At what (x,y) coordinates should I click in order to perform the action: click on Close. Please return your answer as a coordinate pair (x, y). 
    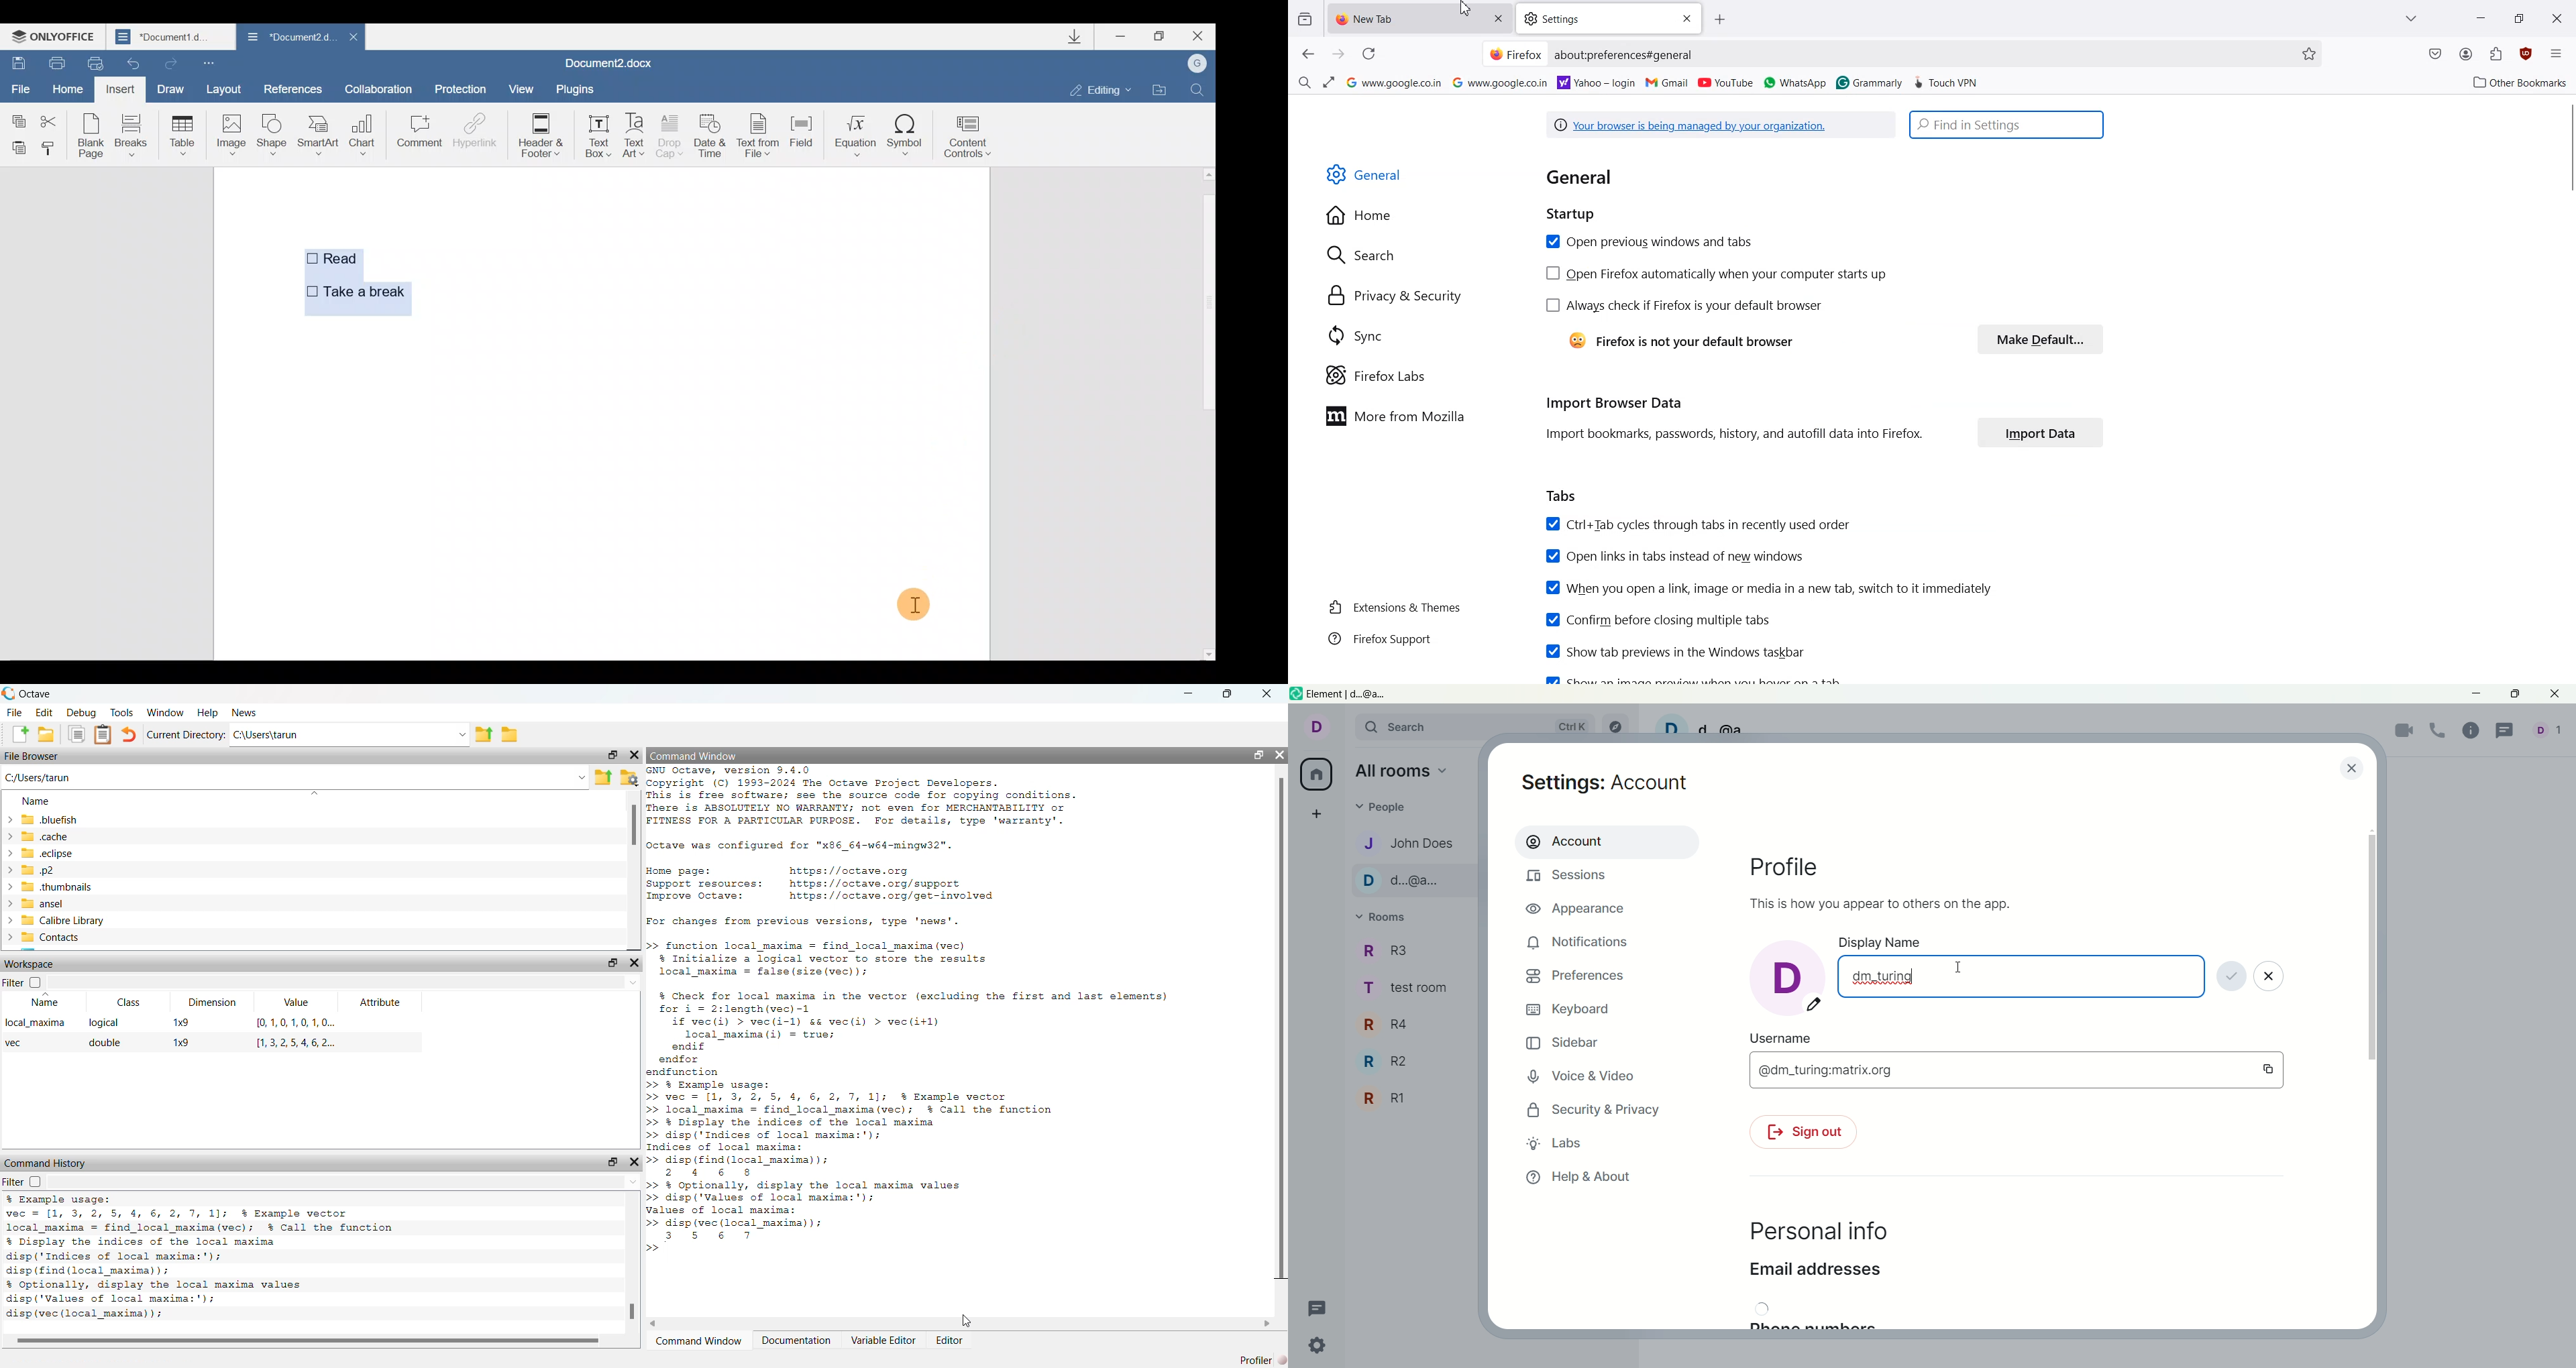
    Looking at the image, I should click on (1202, 35).